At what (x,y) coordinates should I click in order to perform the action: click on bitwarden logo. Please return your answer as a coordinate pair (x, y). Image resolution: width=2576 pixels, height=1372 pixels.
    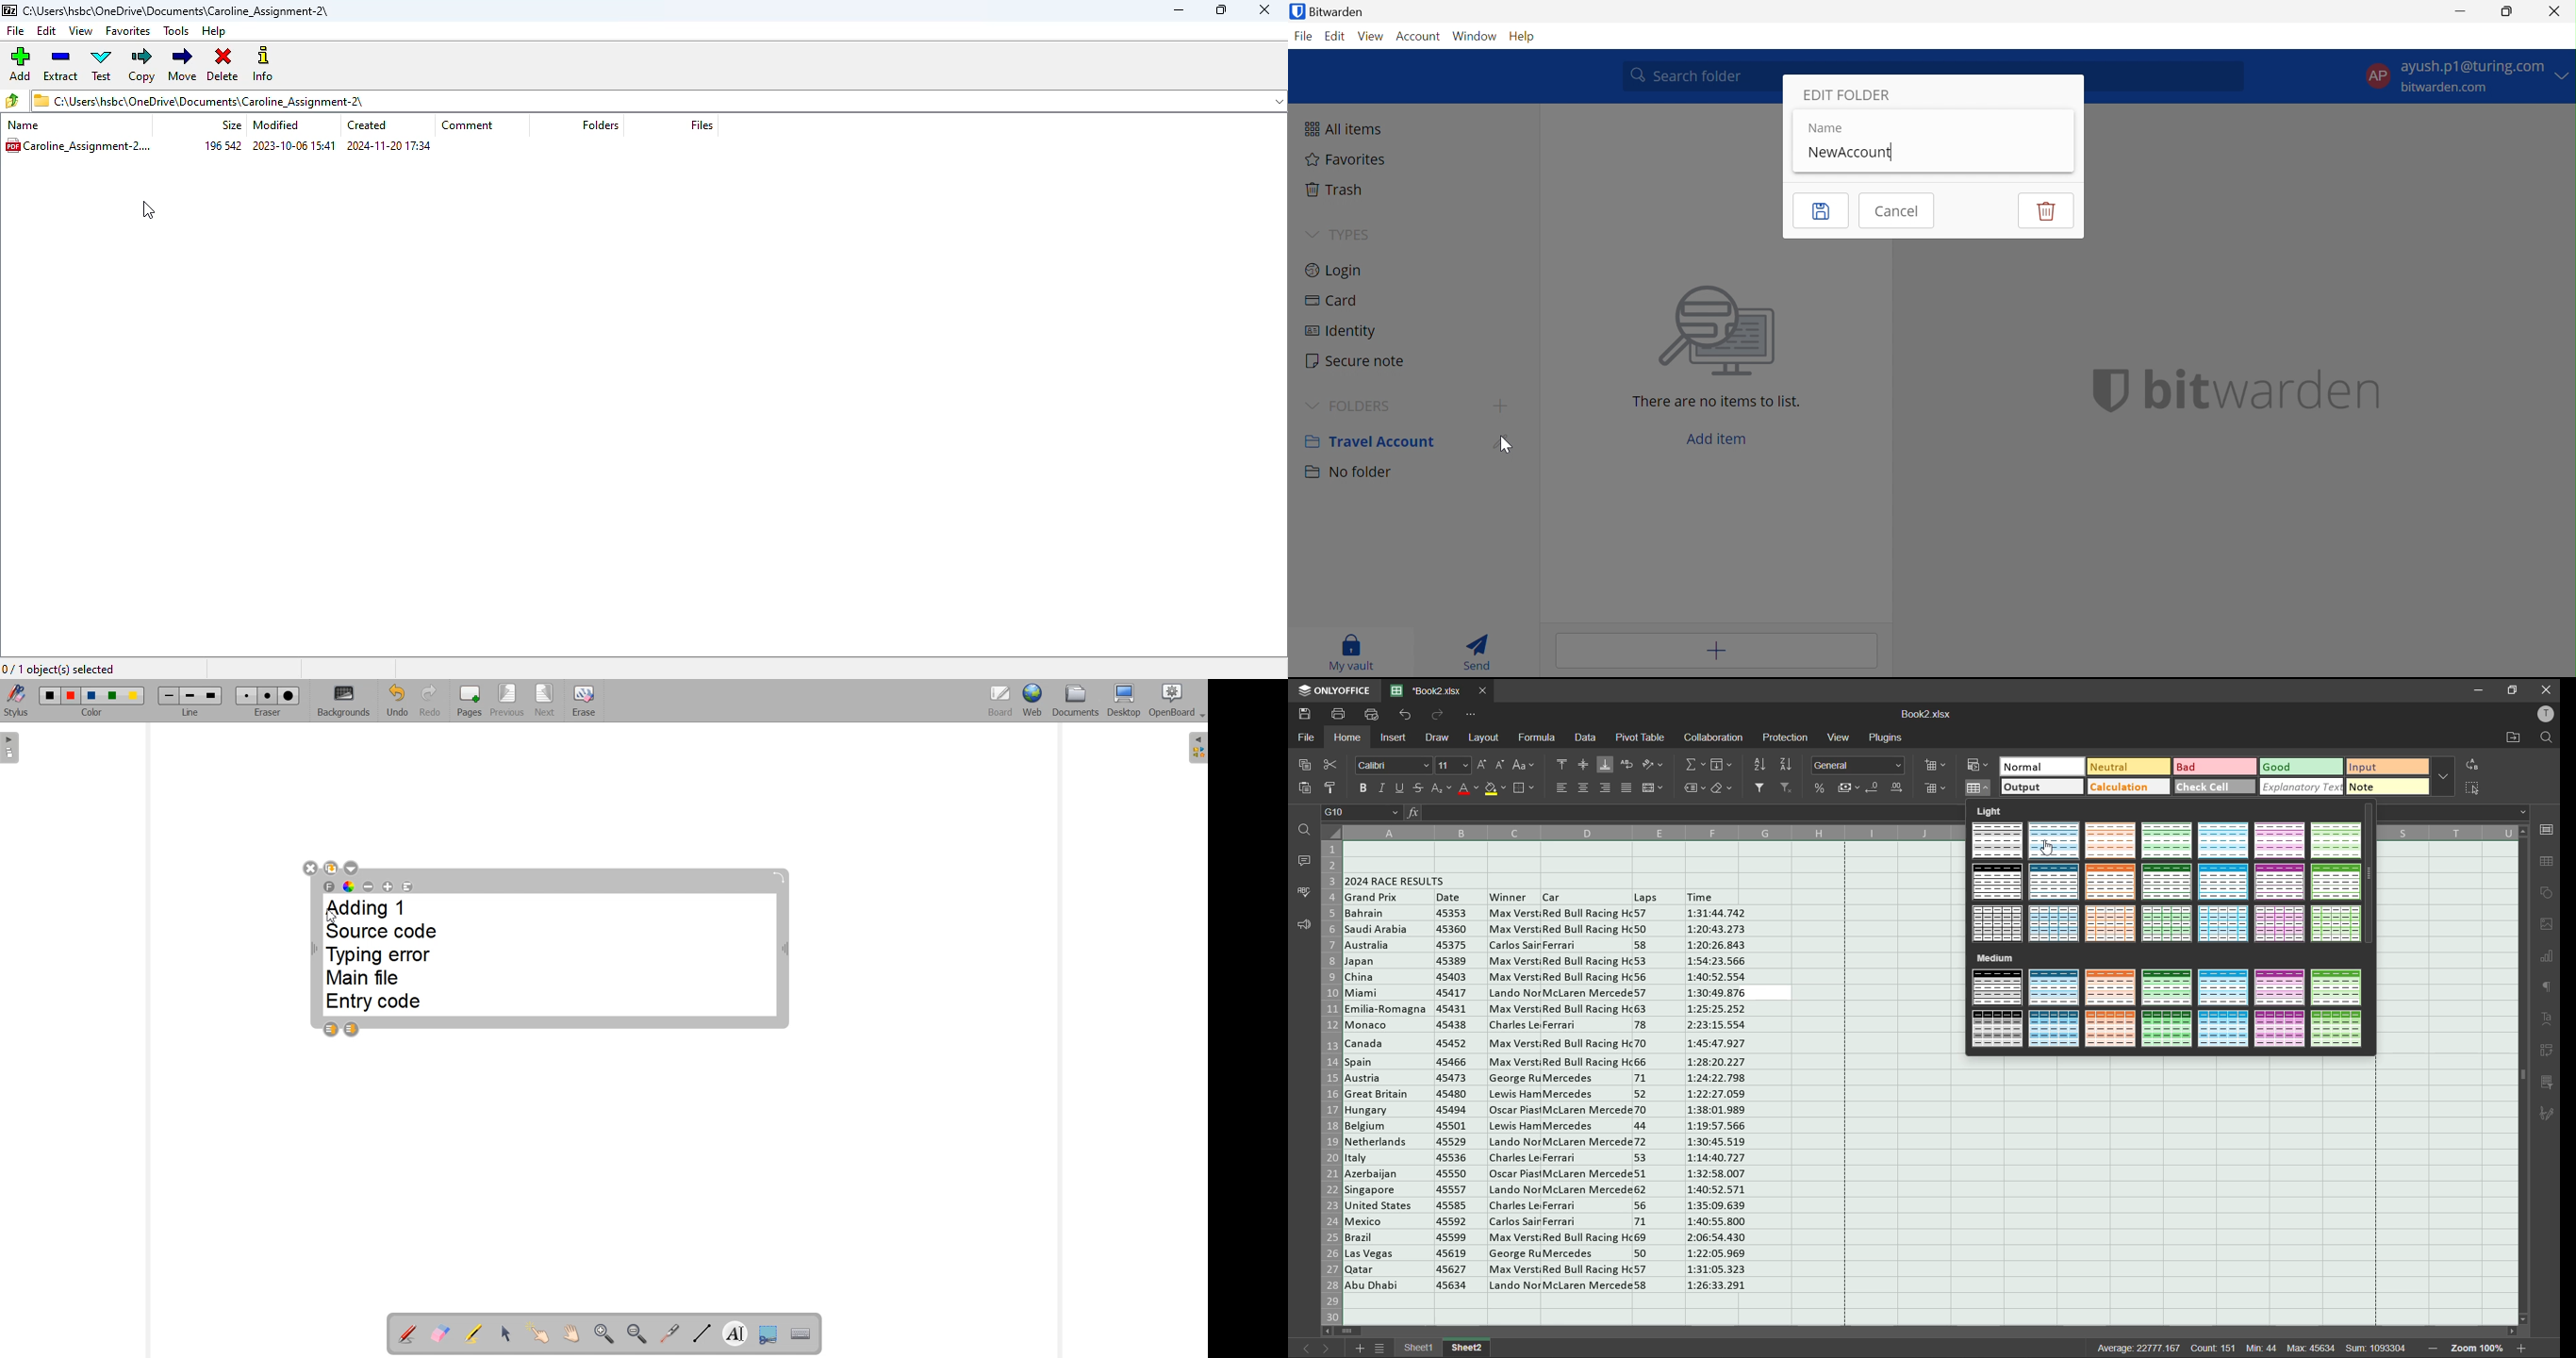
    Looking at the image, I should click on (2101, 389).